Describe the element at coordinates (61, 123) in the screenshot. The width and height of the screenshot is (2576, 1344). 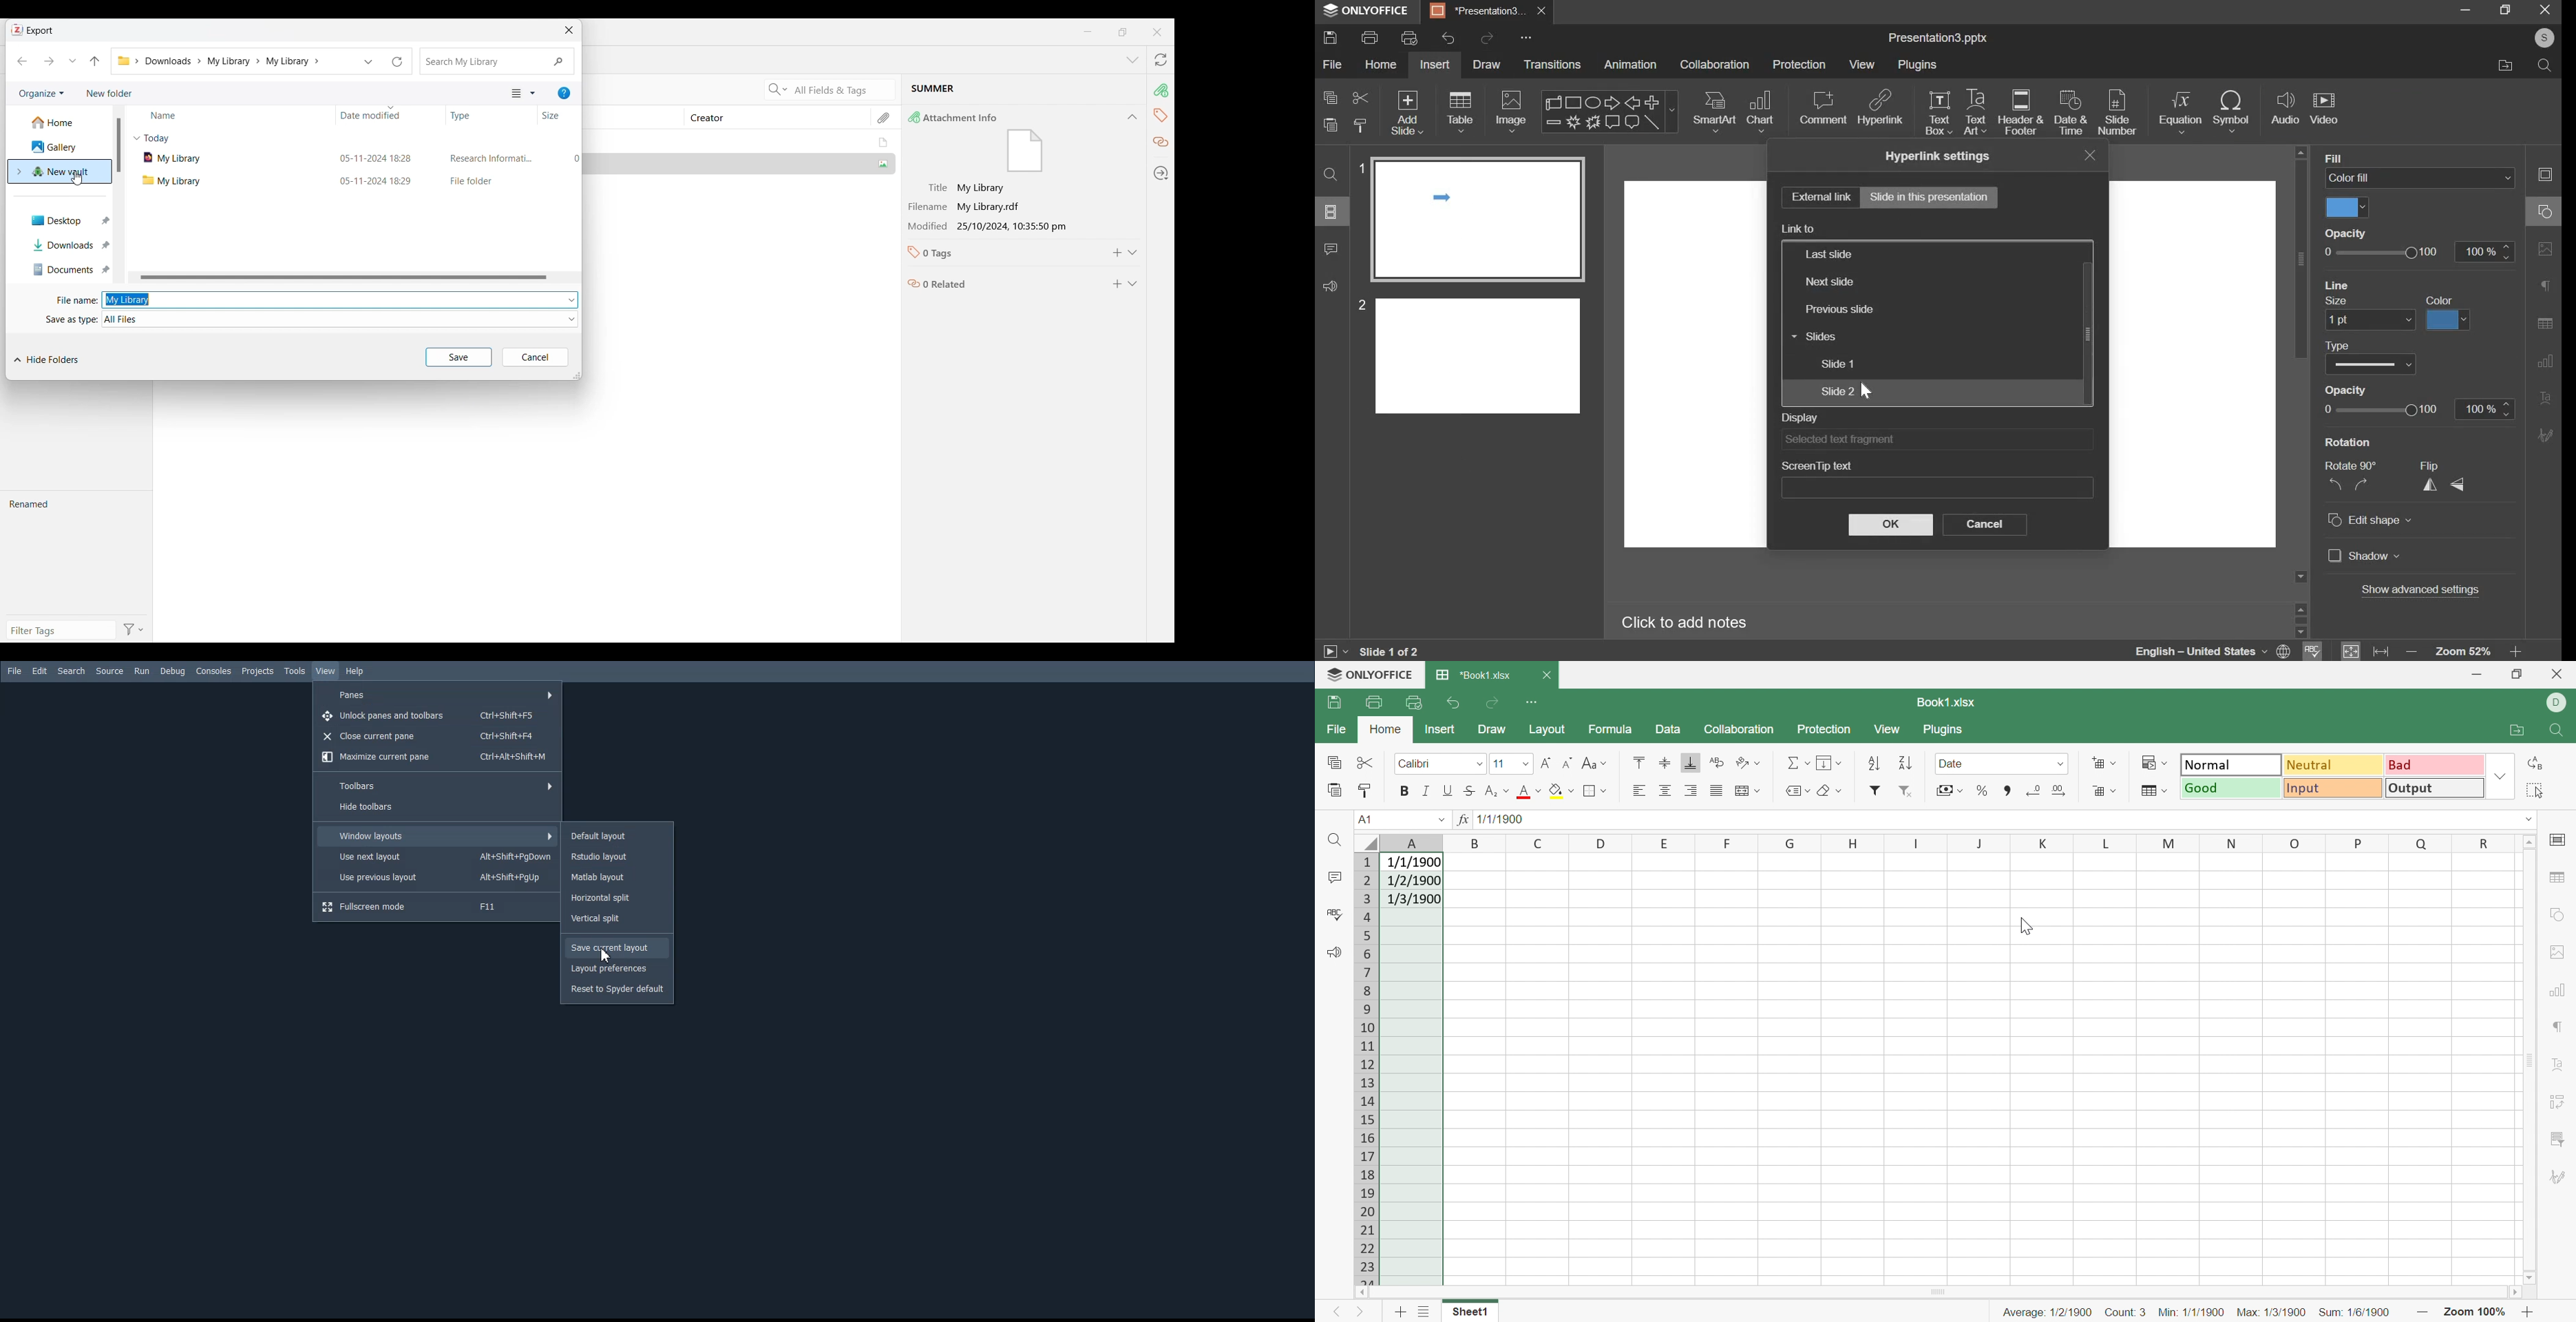
I see `Home` at that location.